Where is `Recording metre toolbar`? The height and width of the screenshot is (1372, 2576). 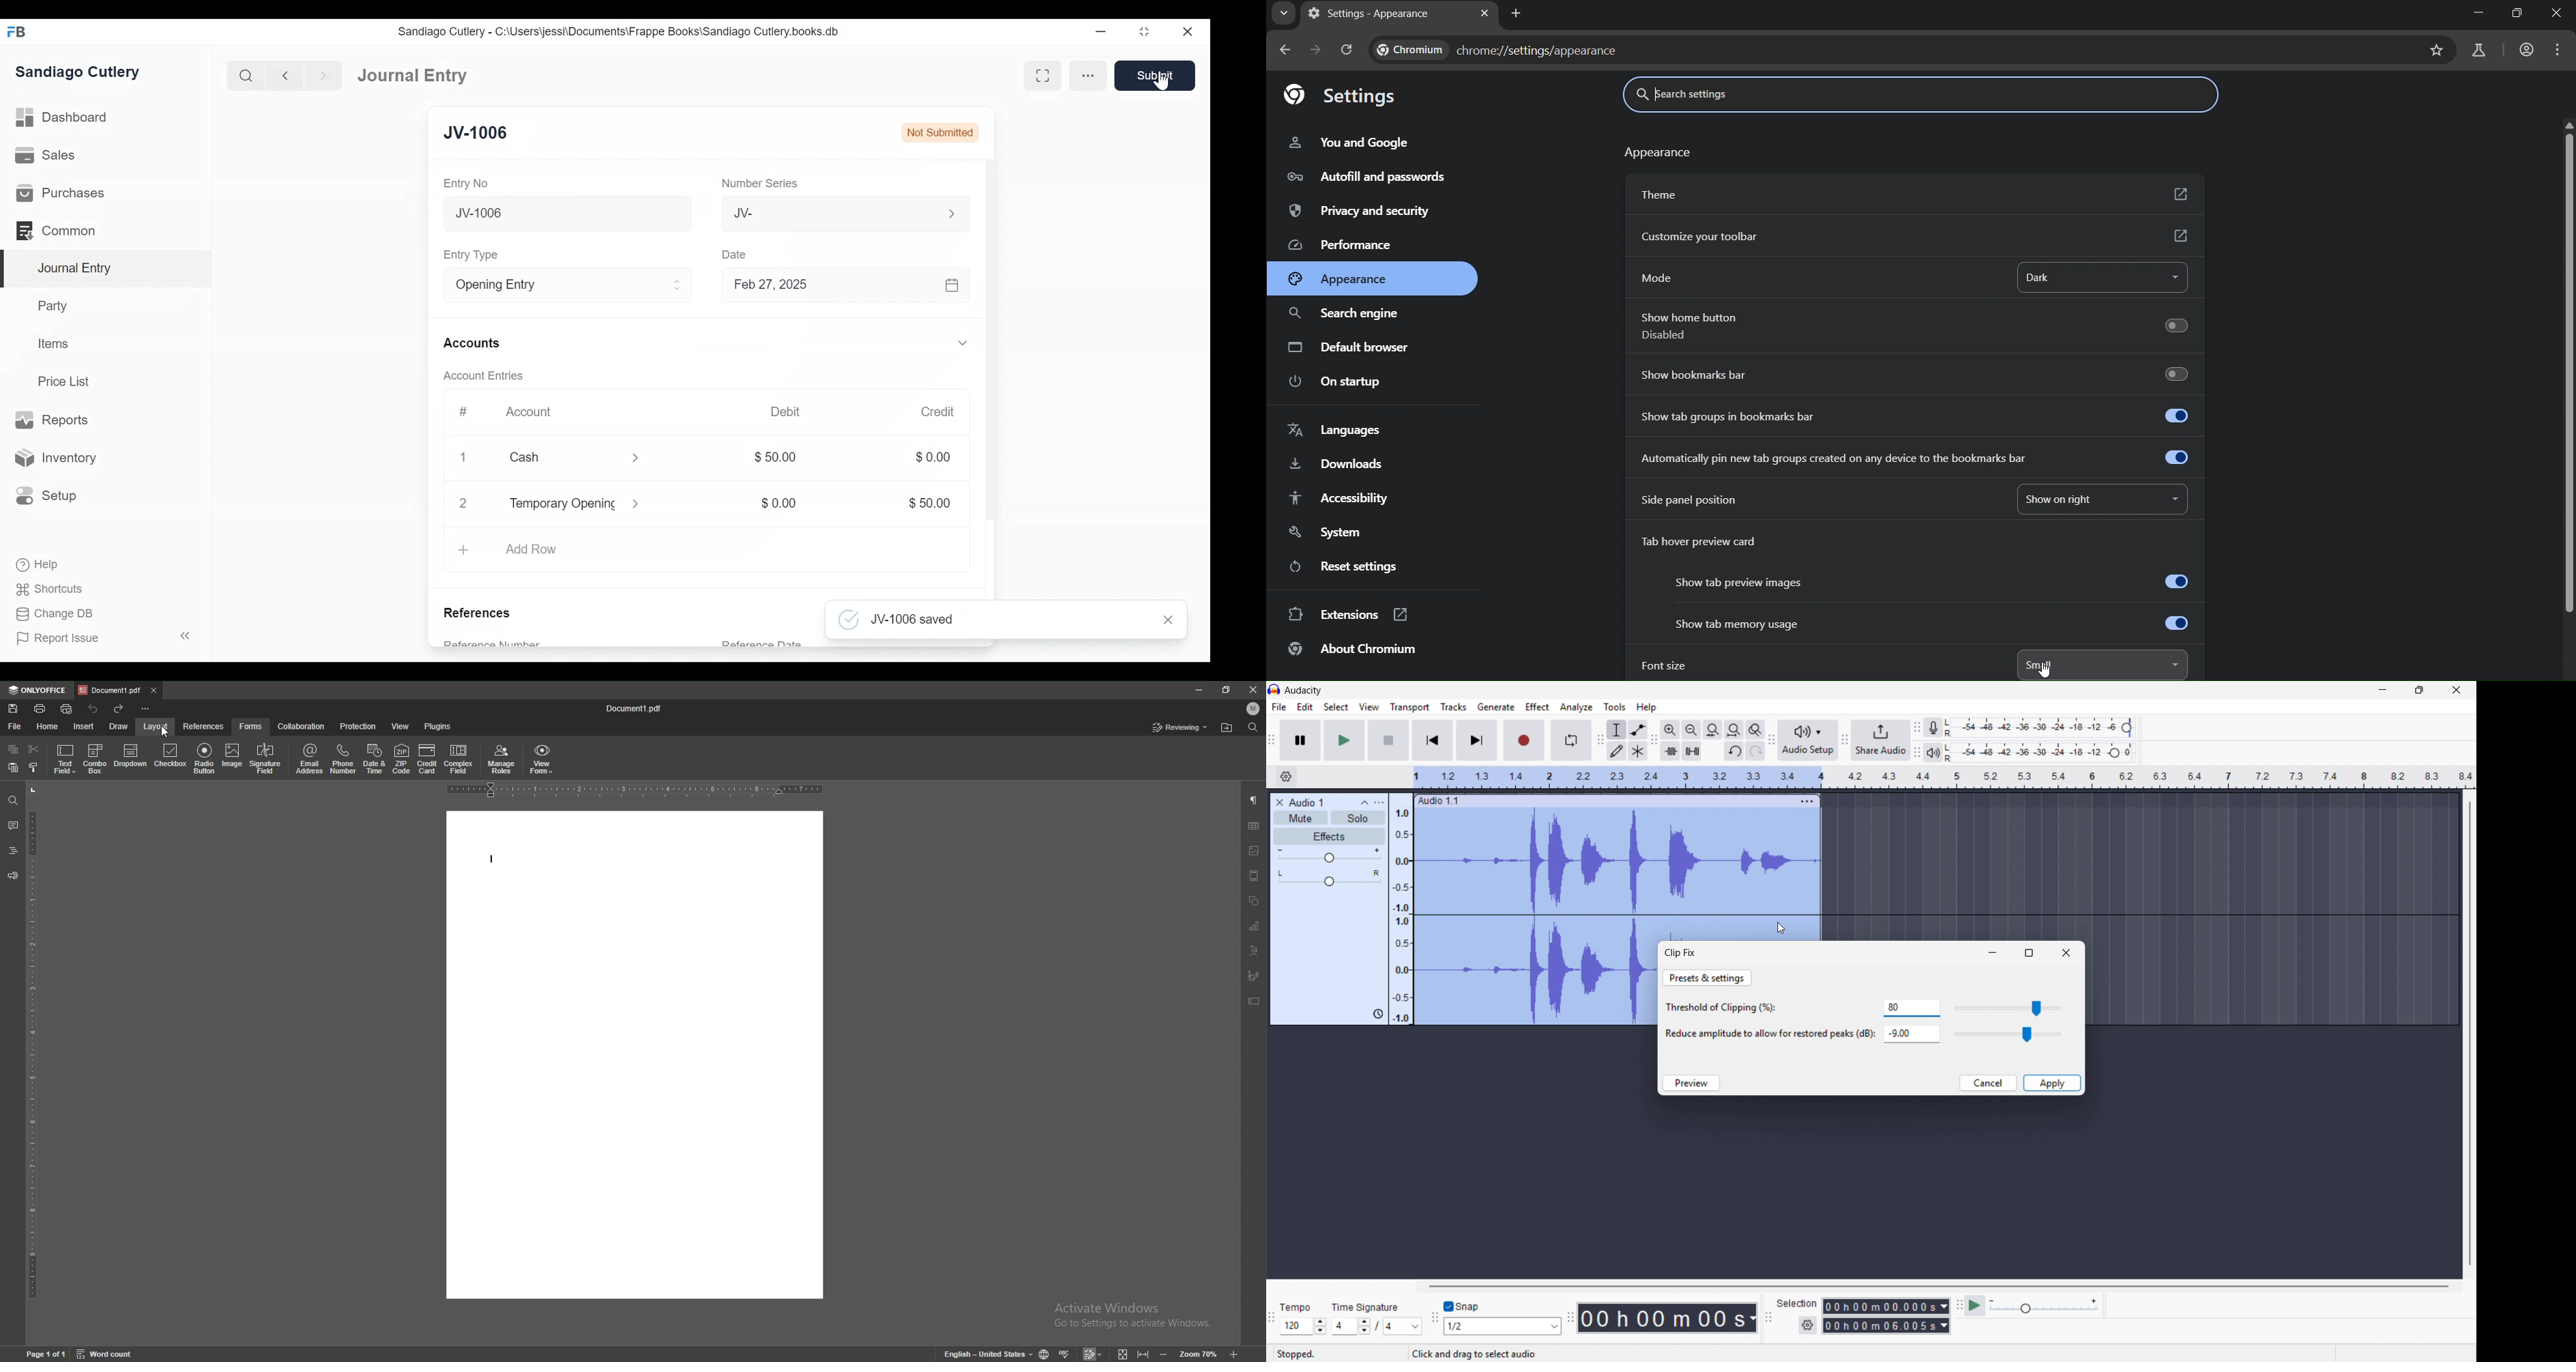
Recording metre toolbar is located at coordinates (1917, 728).